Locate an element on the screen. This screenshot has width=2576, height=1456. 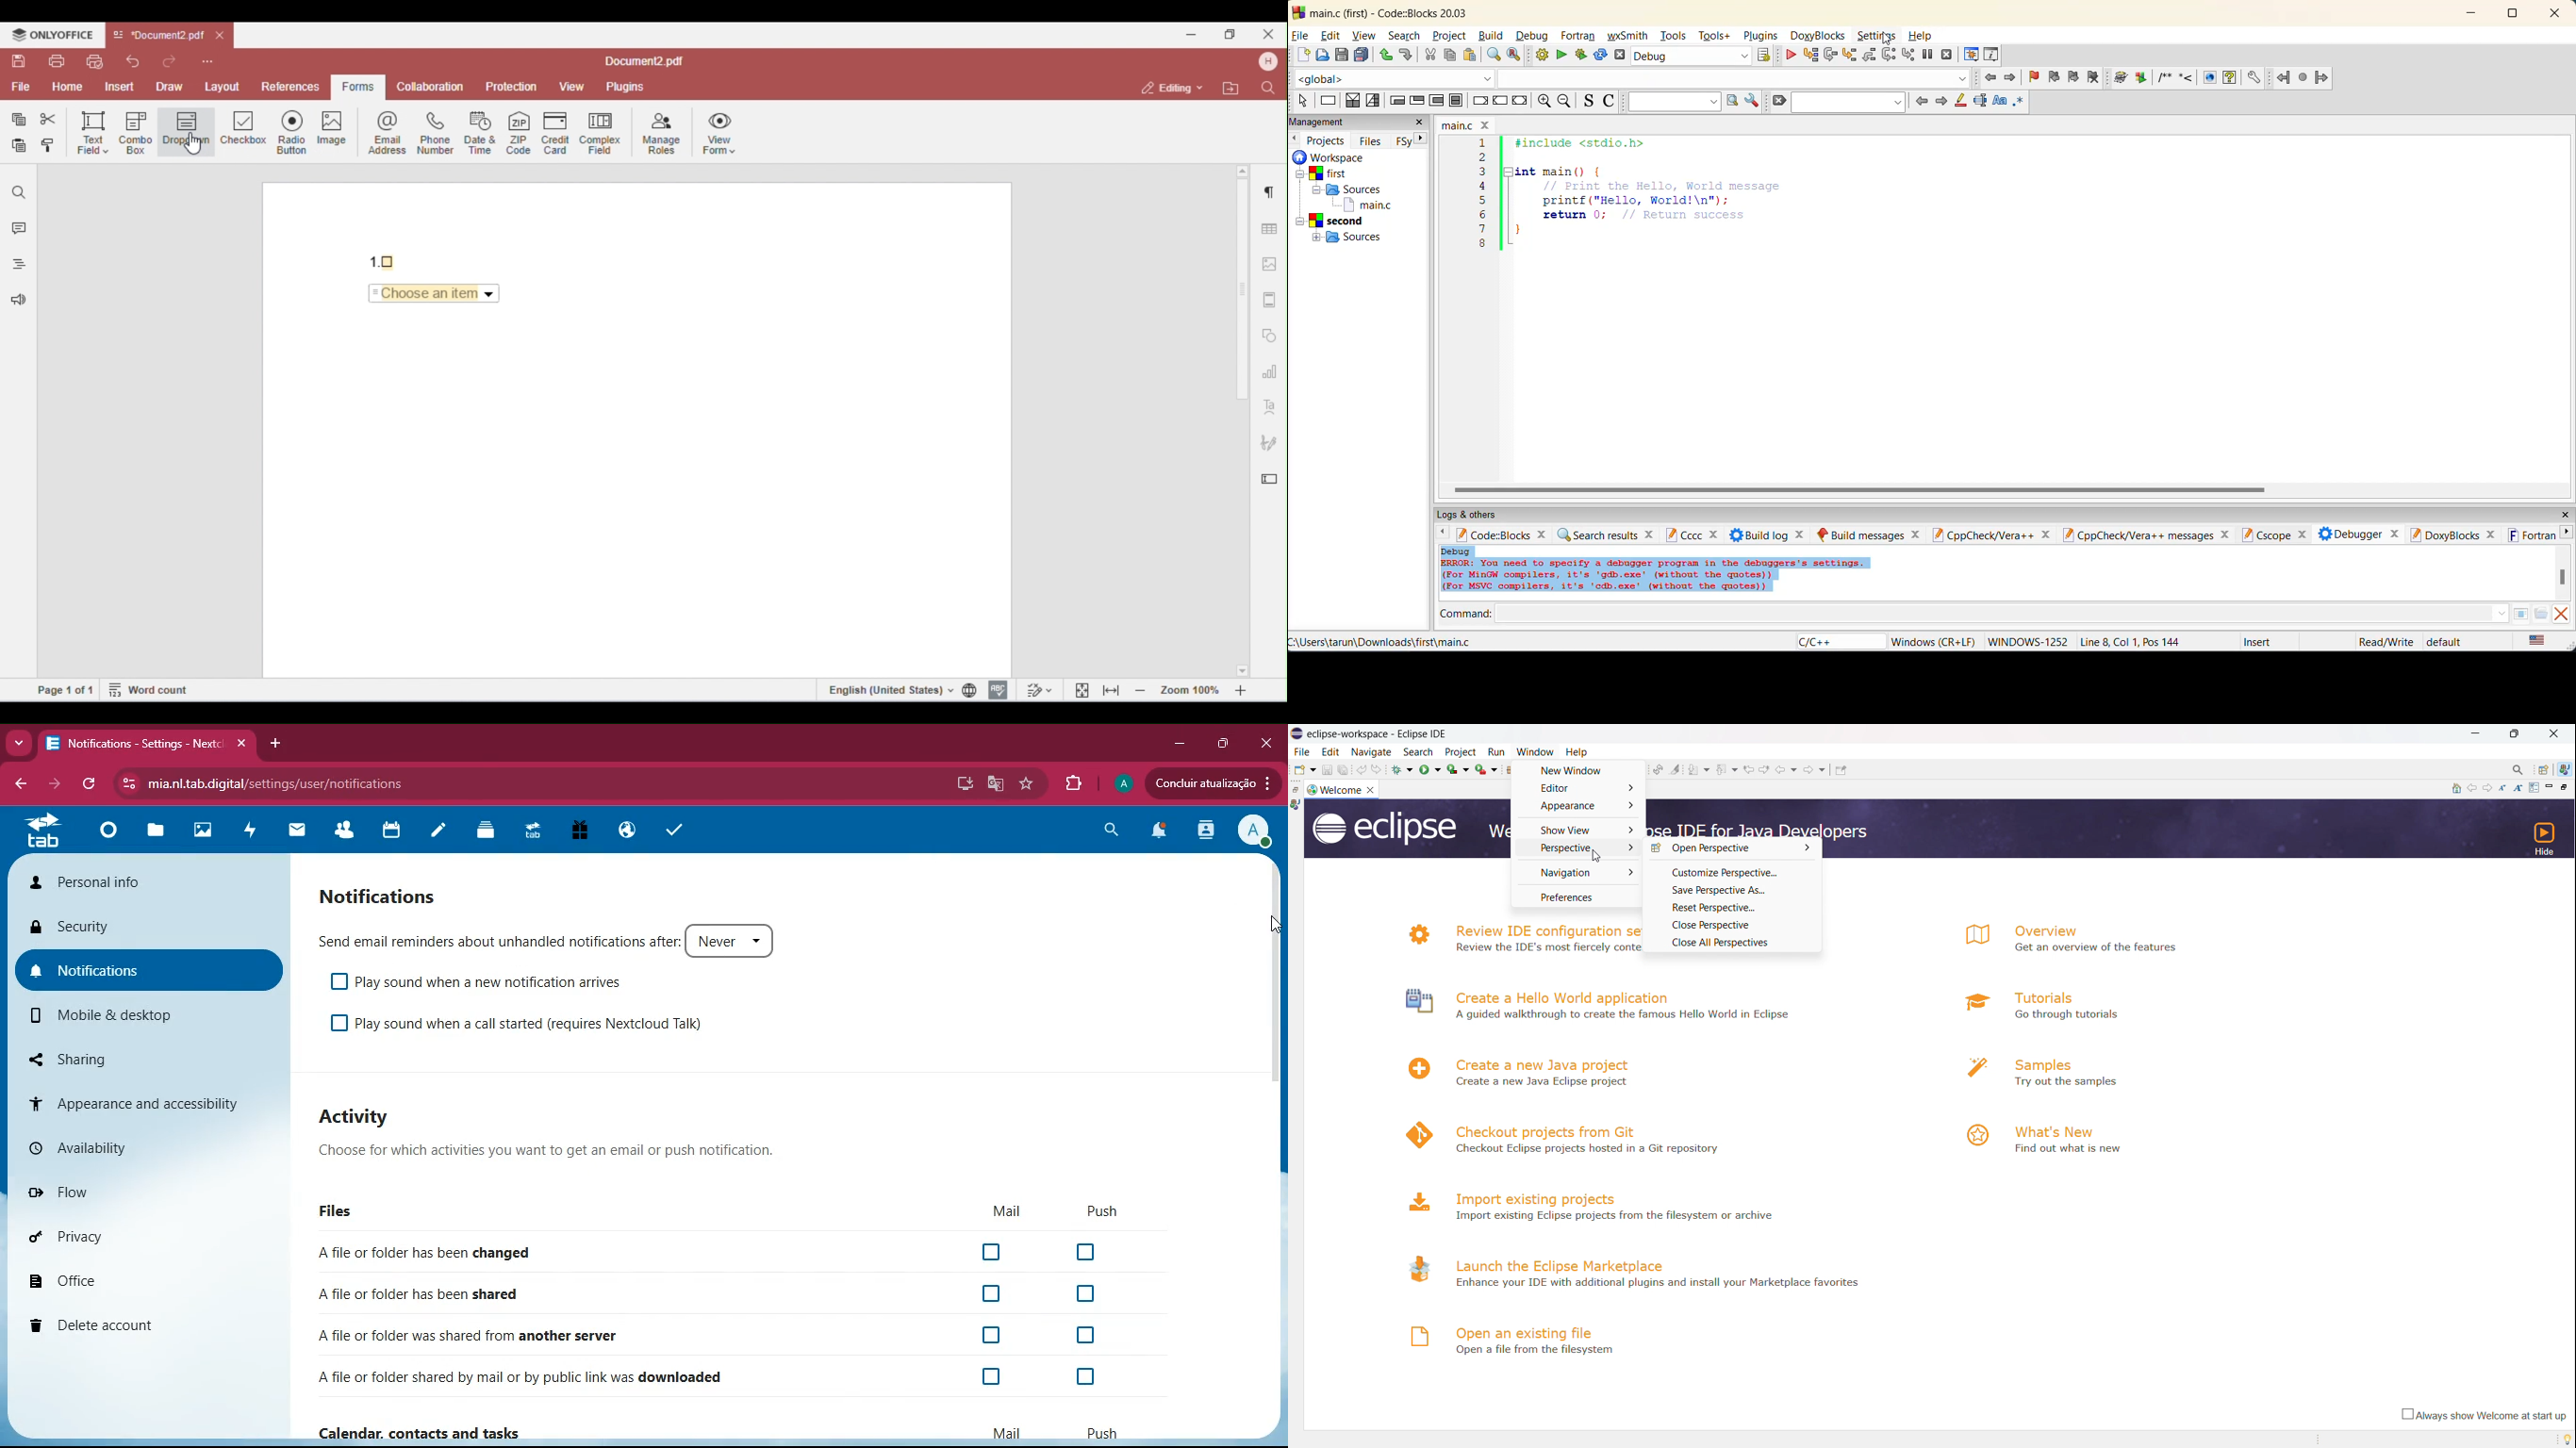
add tab is located at coordinates (275, 742).